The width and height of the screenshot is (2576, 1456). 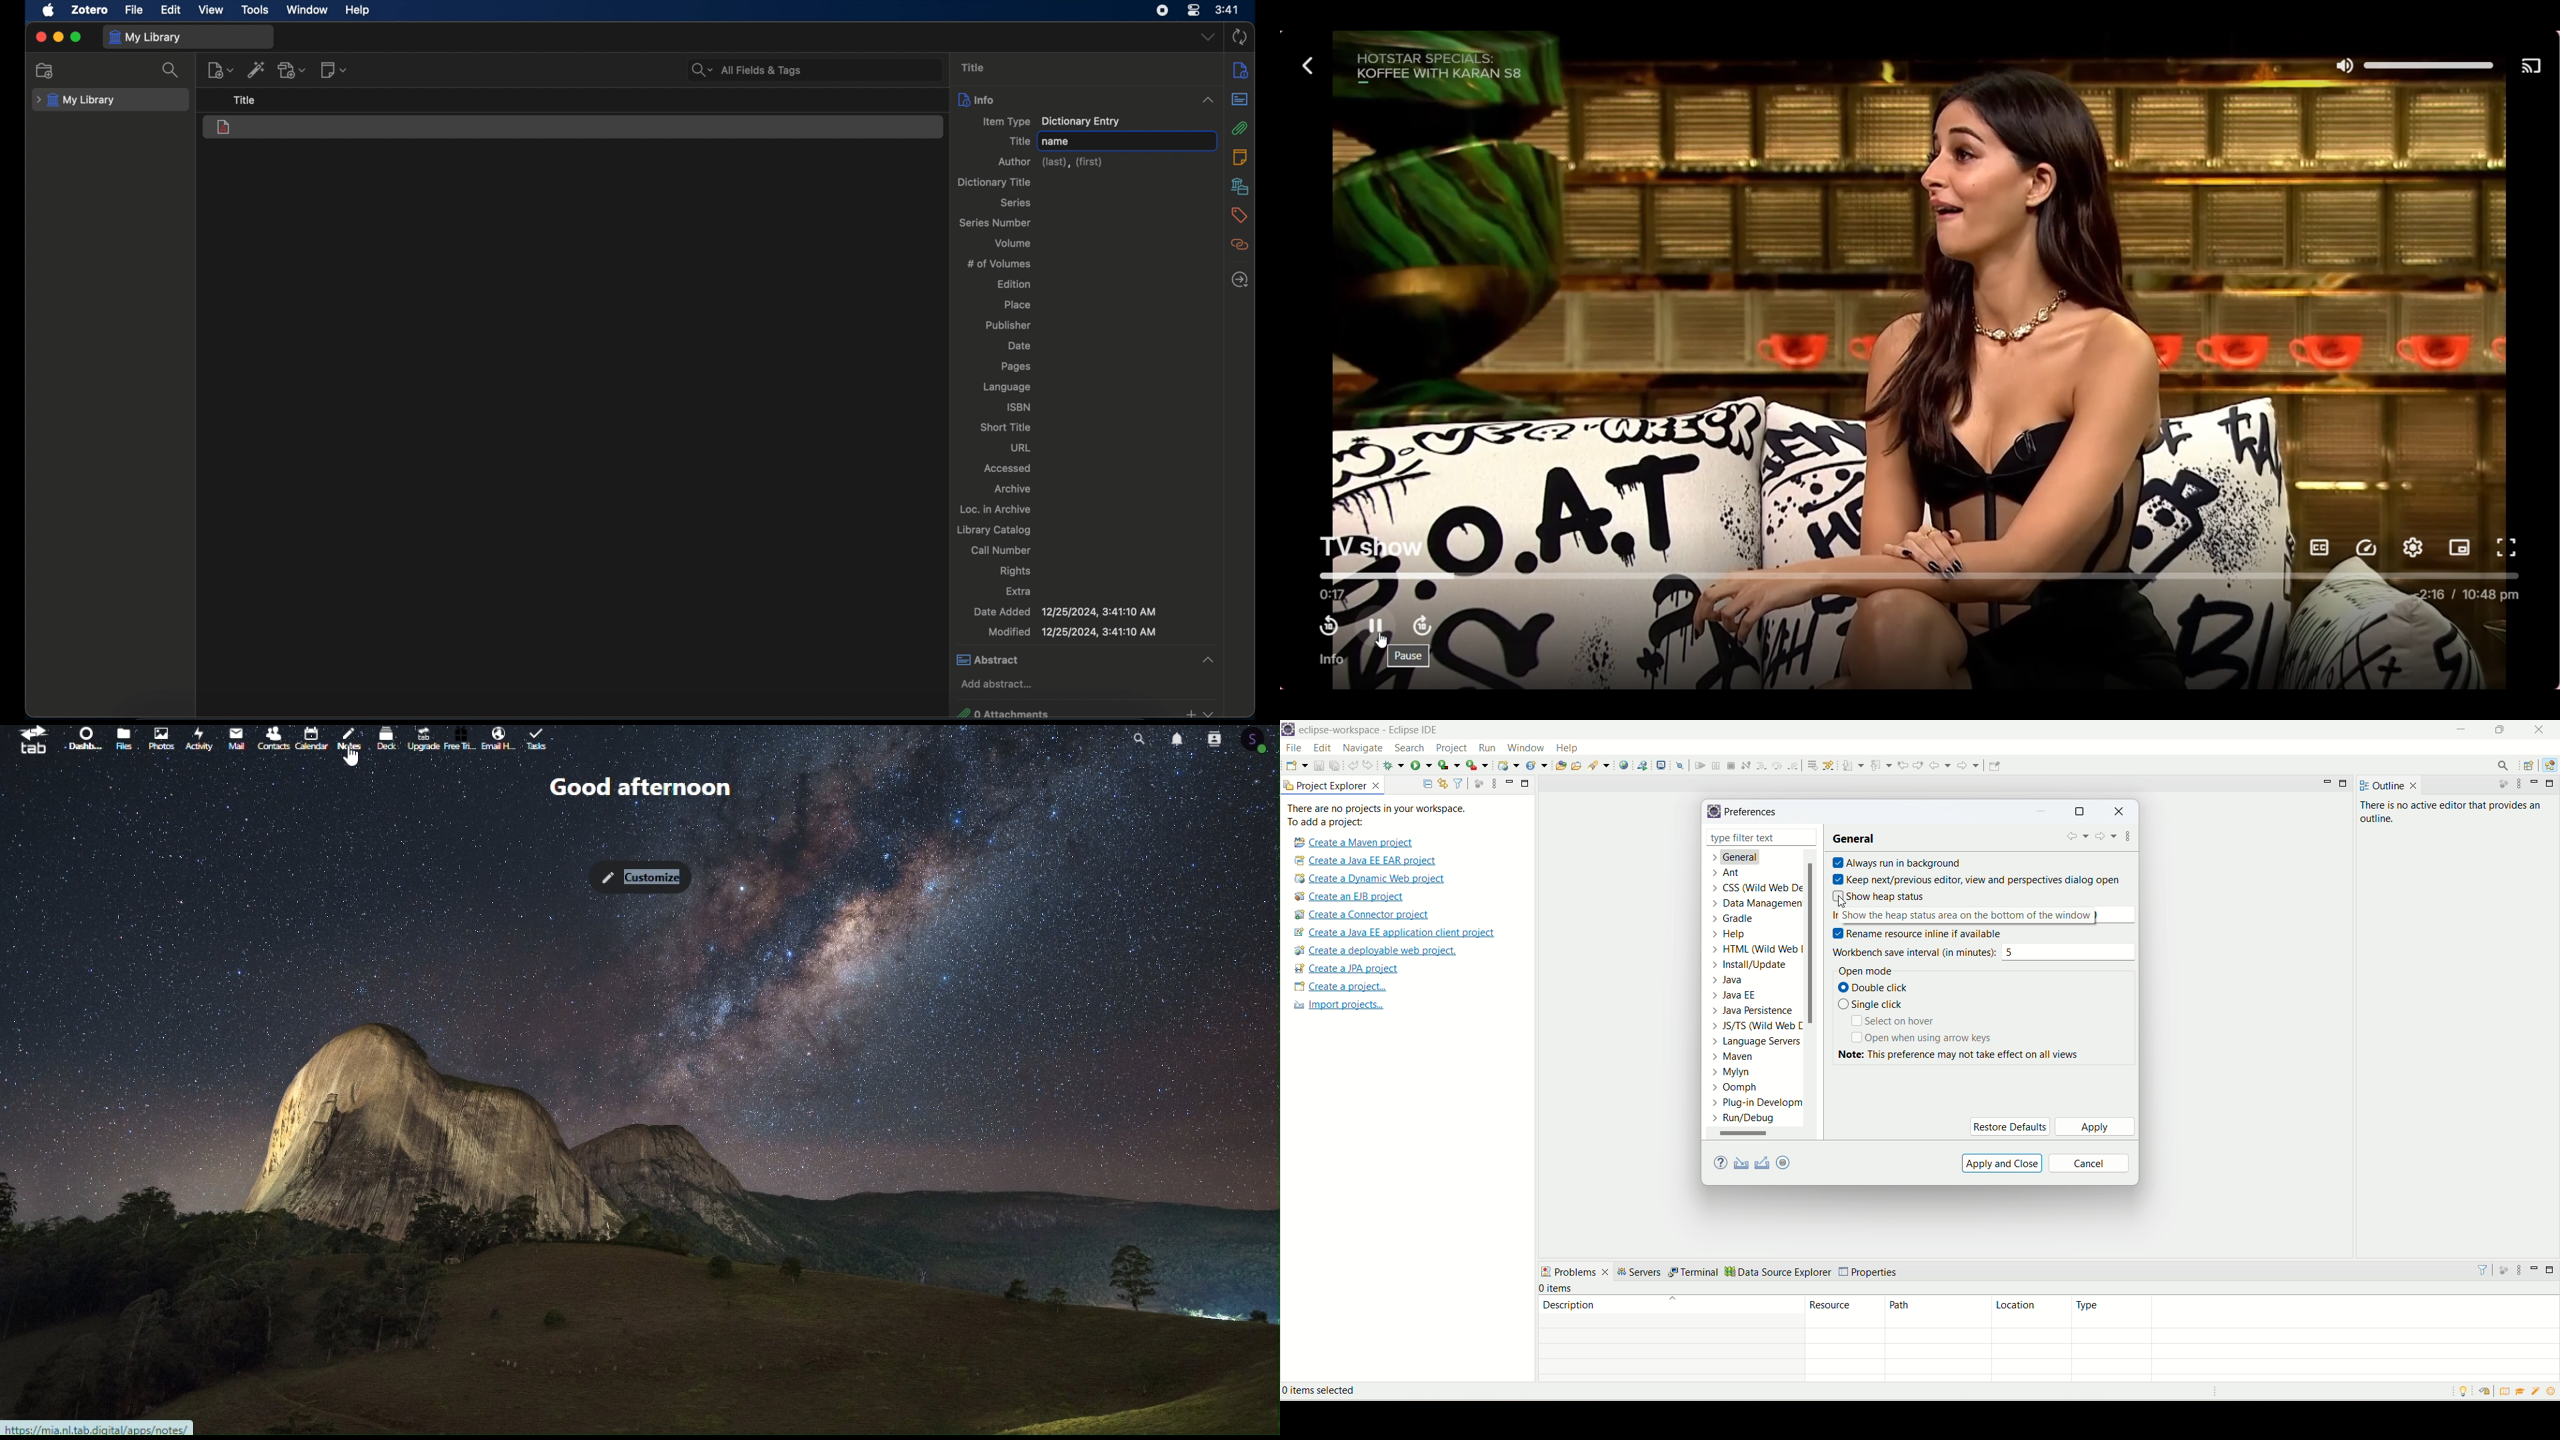 I want to click on no of volumes, so click(x=999, y=263).